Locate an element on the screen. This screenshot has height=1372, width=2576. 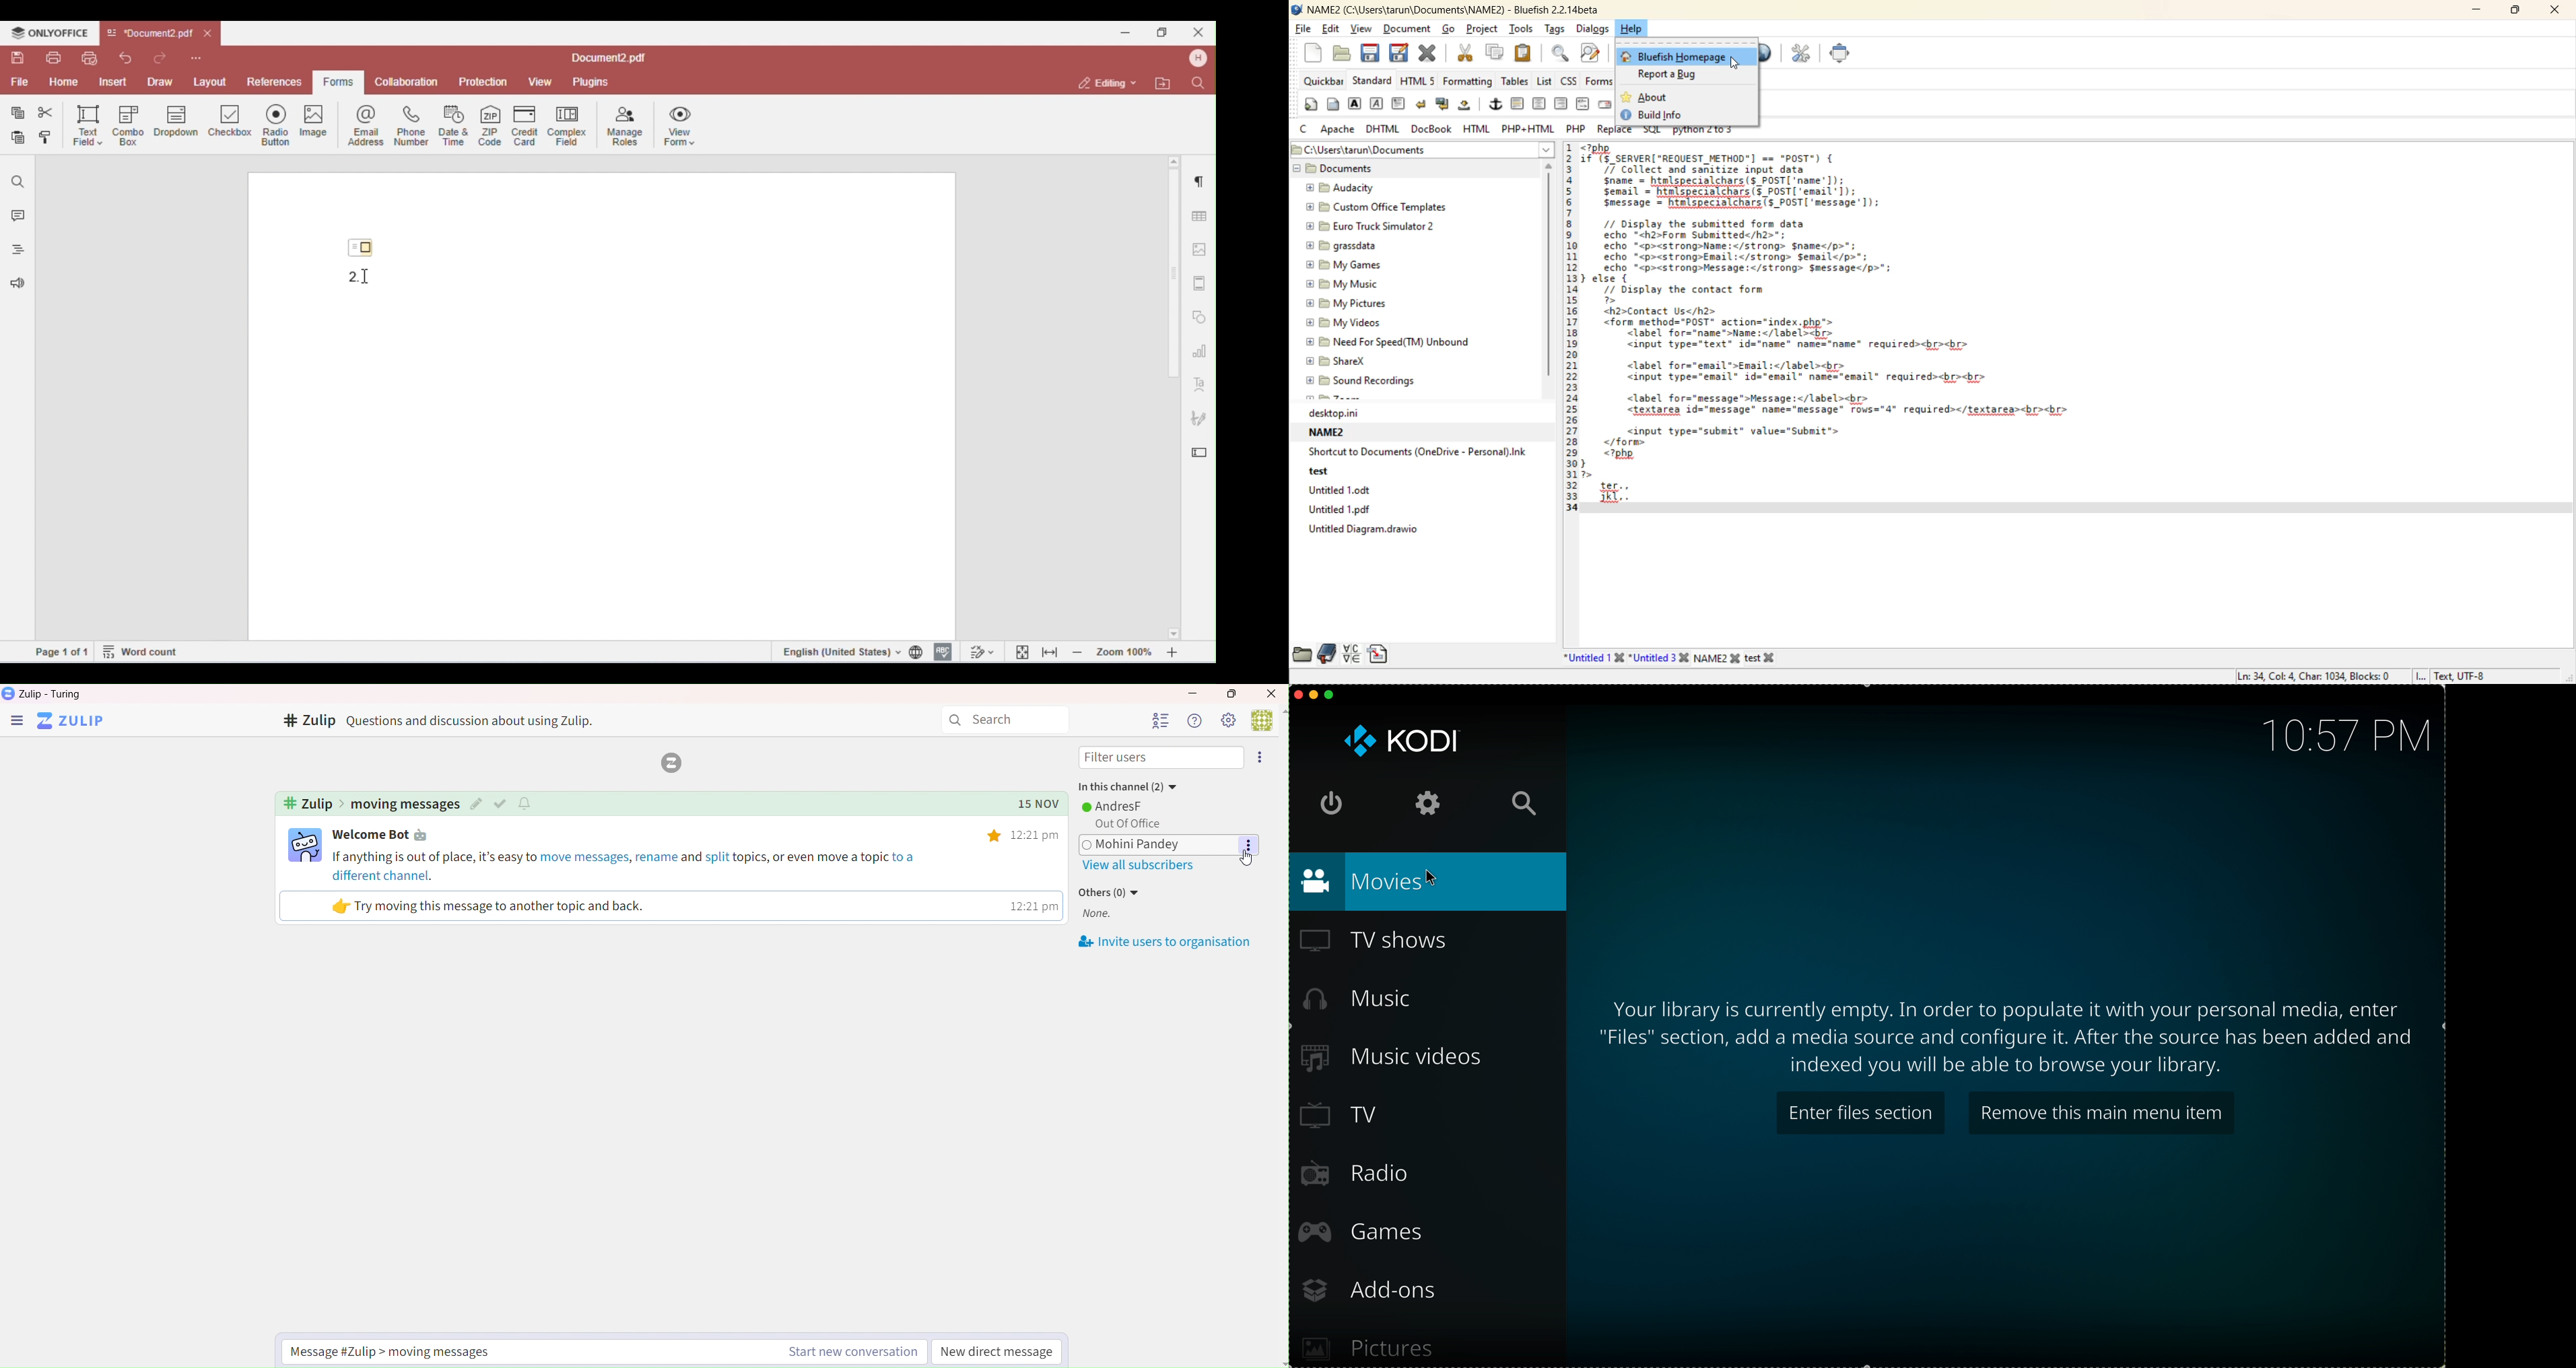
project is located at coordinates (1480, 28).